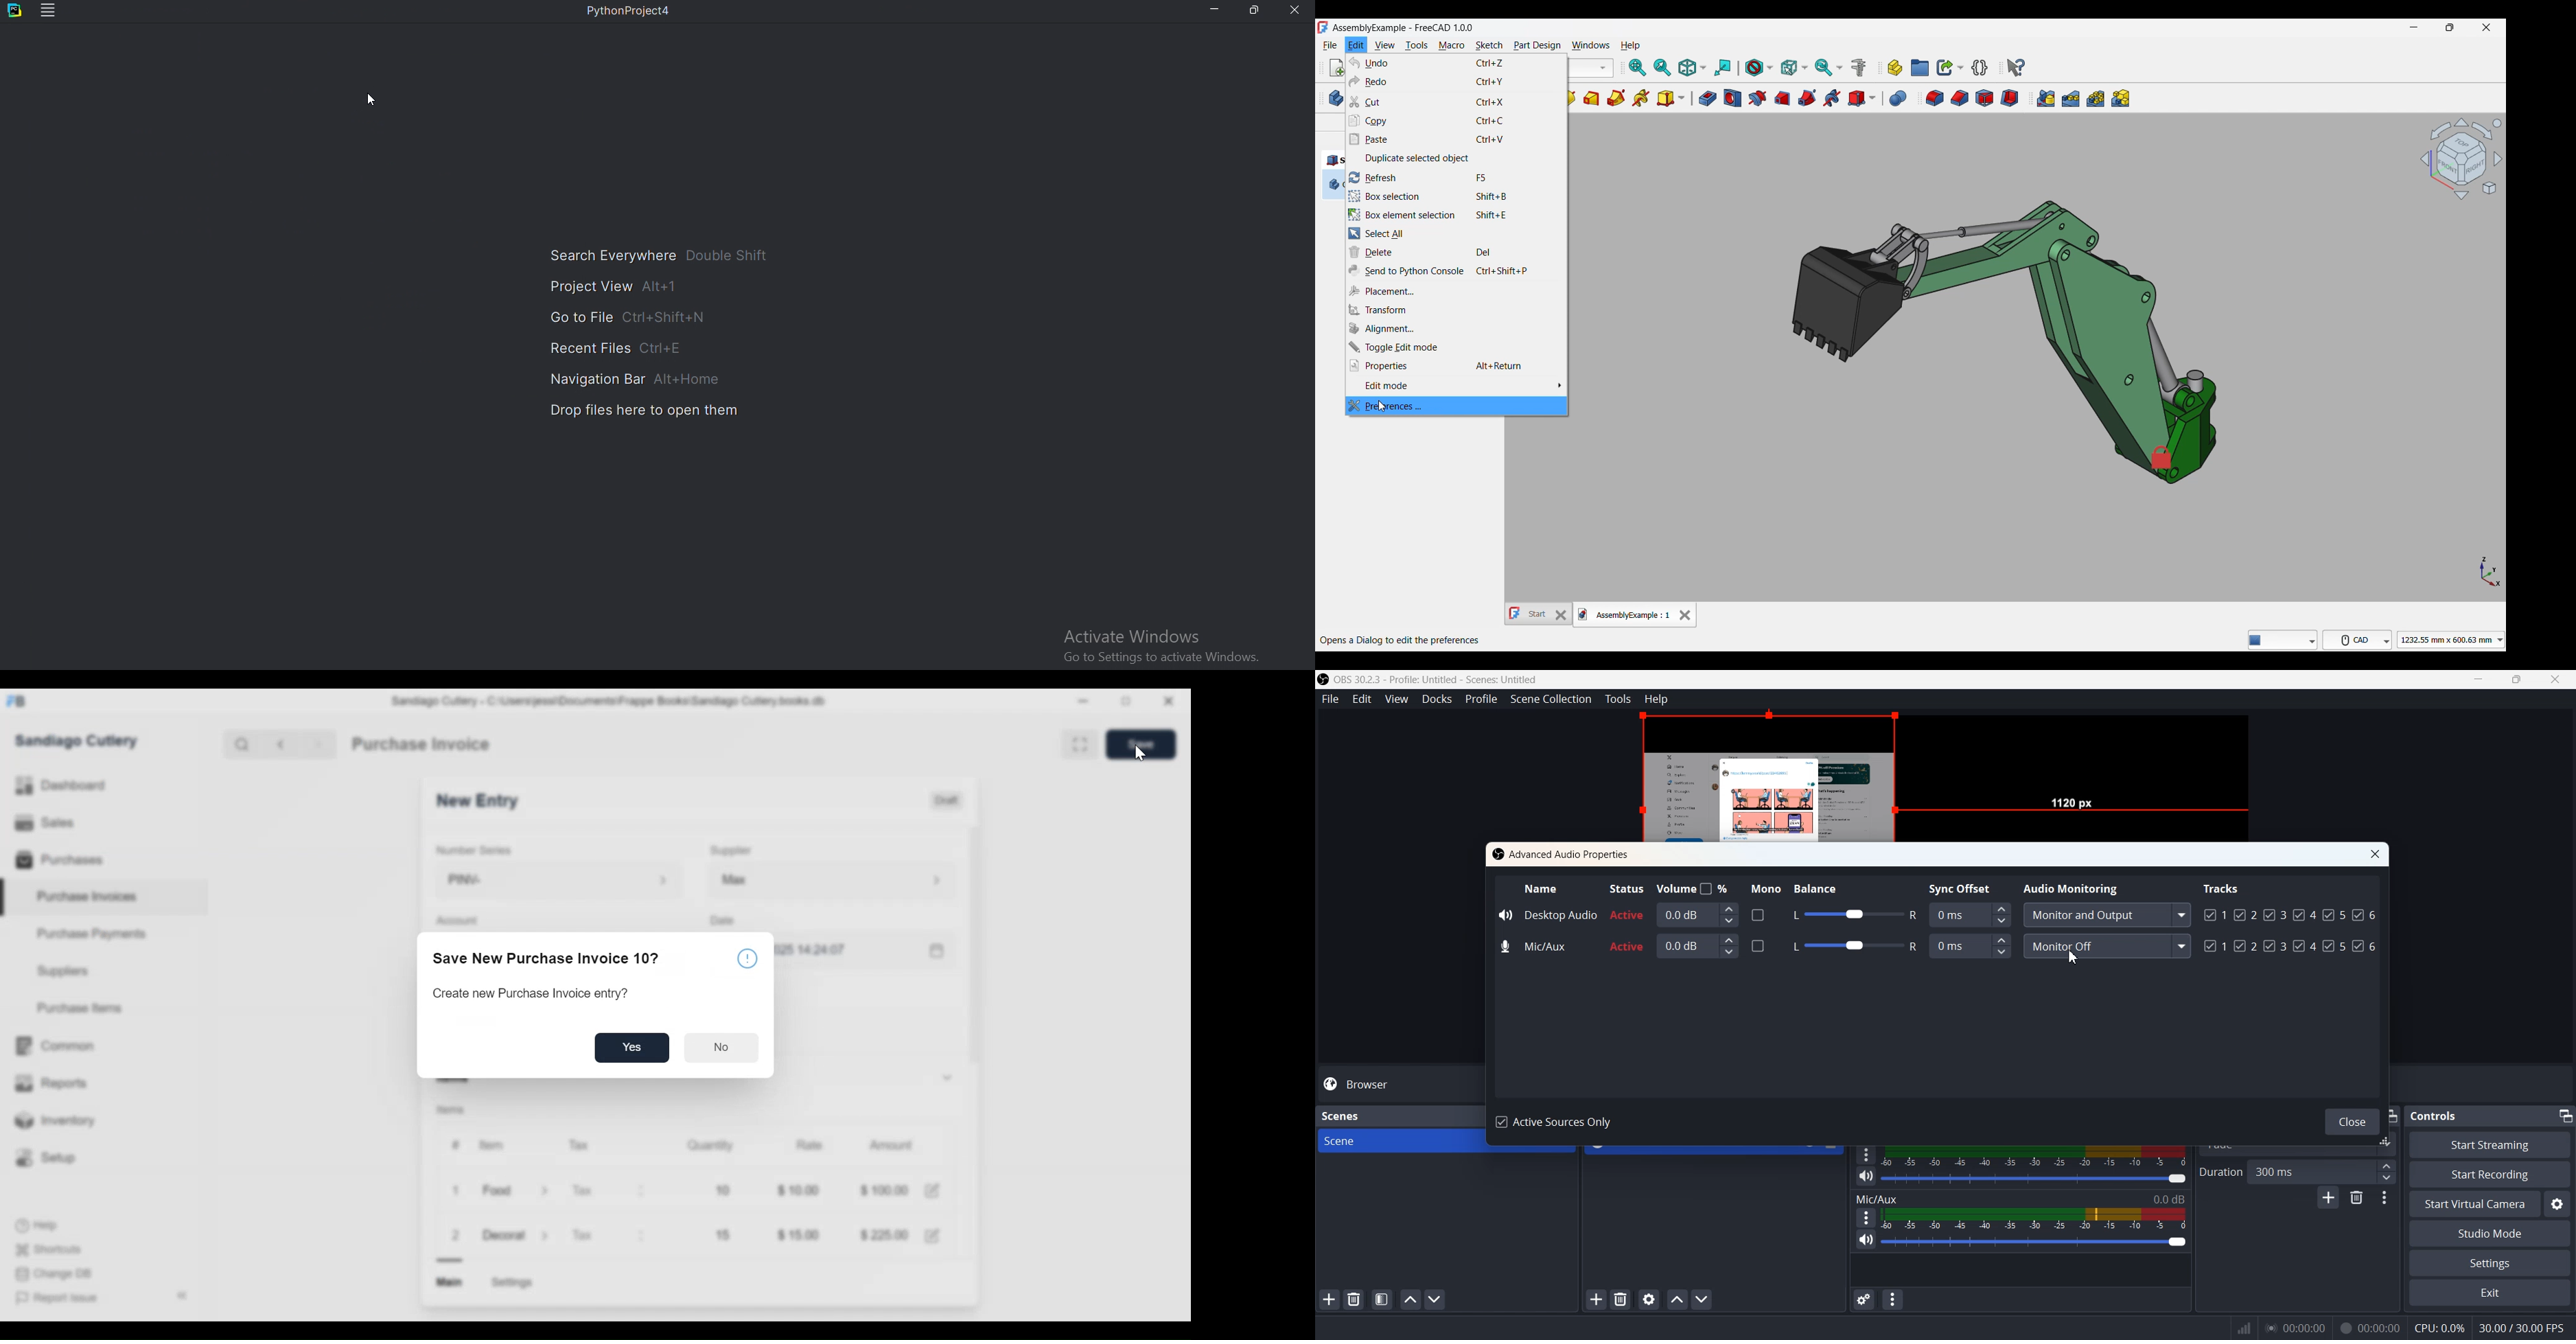 The width and height of the screenshot is (2576, 1344). I want to click on Preferences, highlighted, so click(1457, 406).